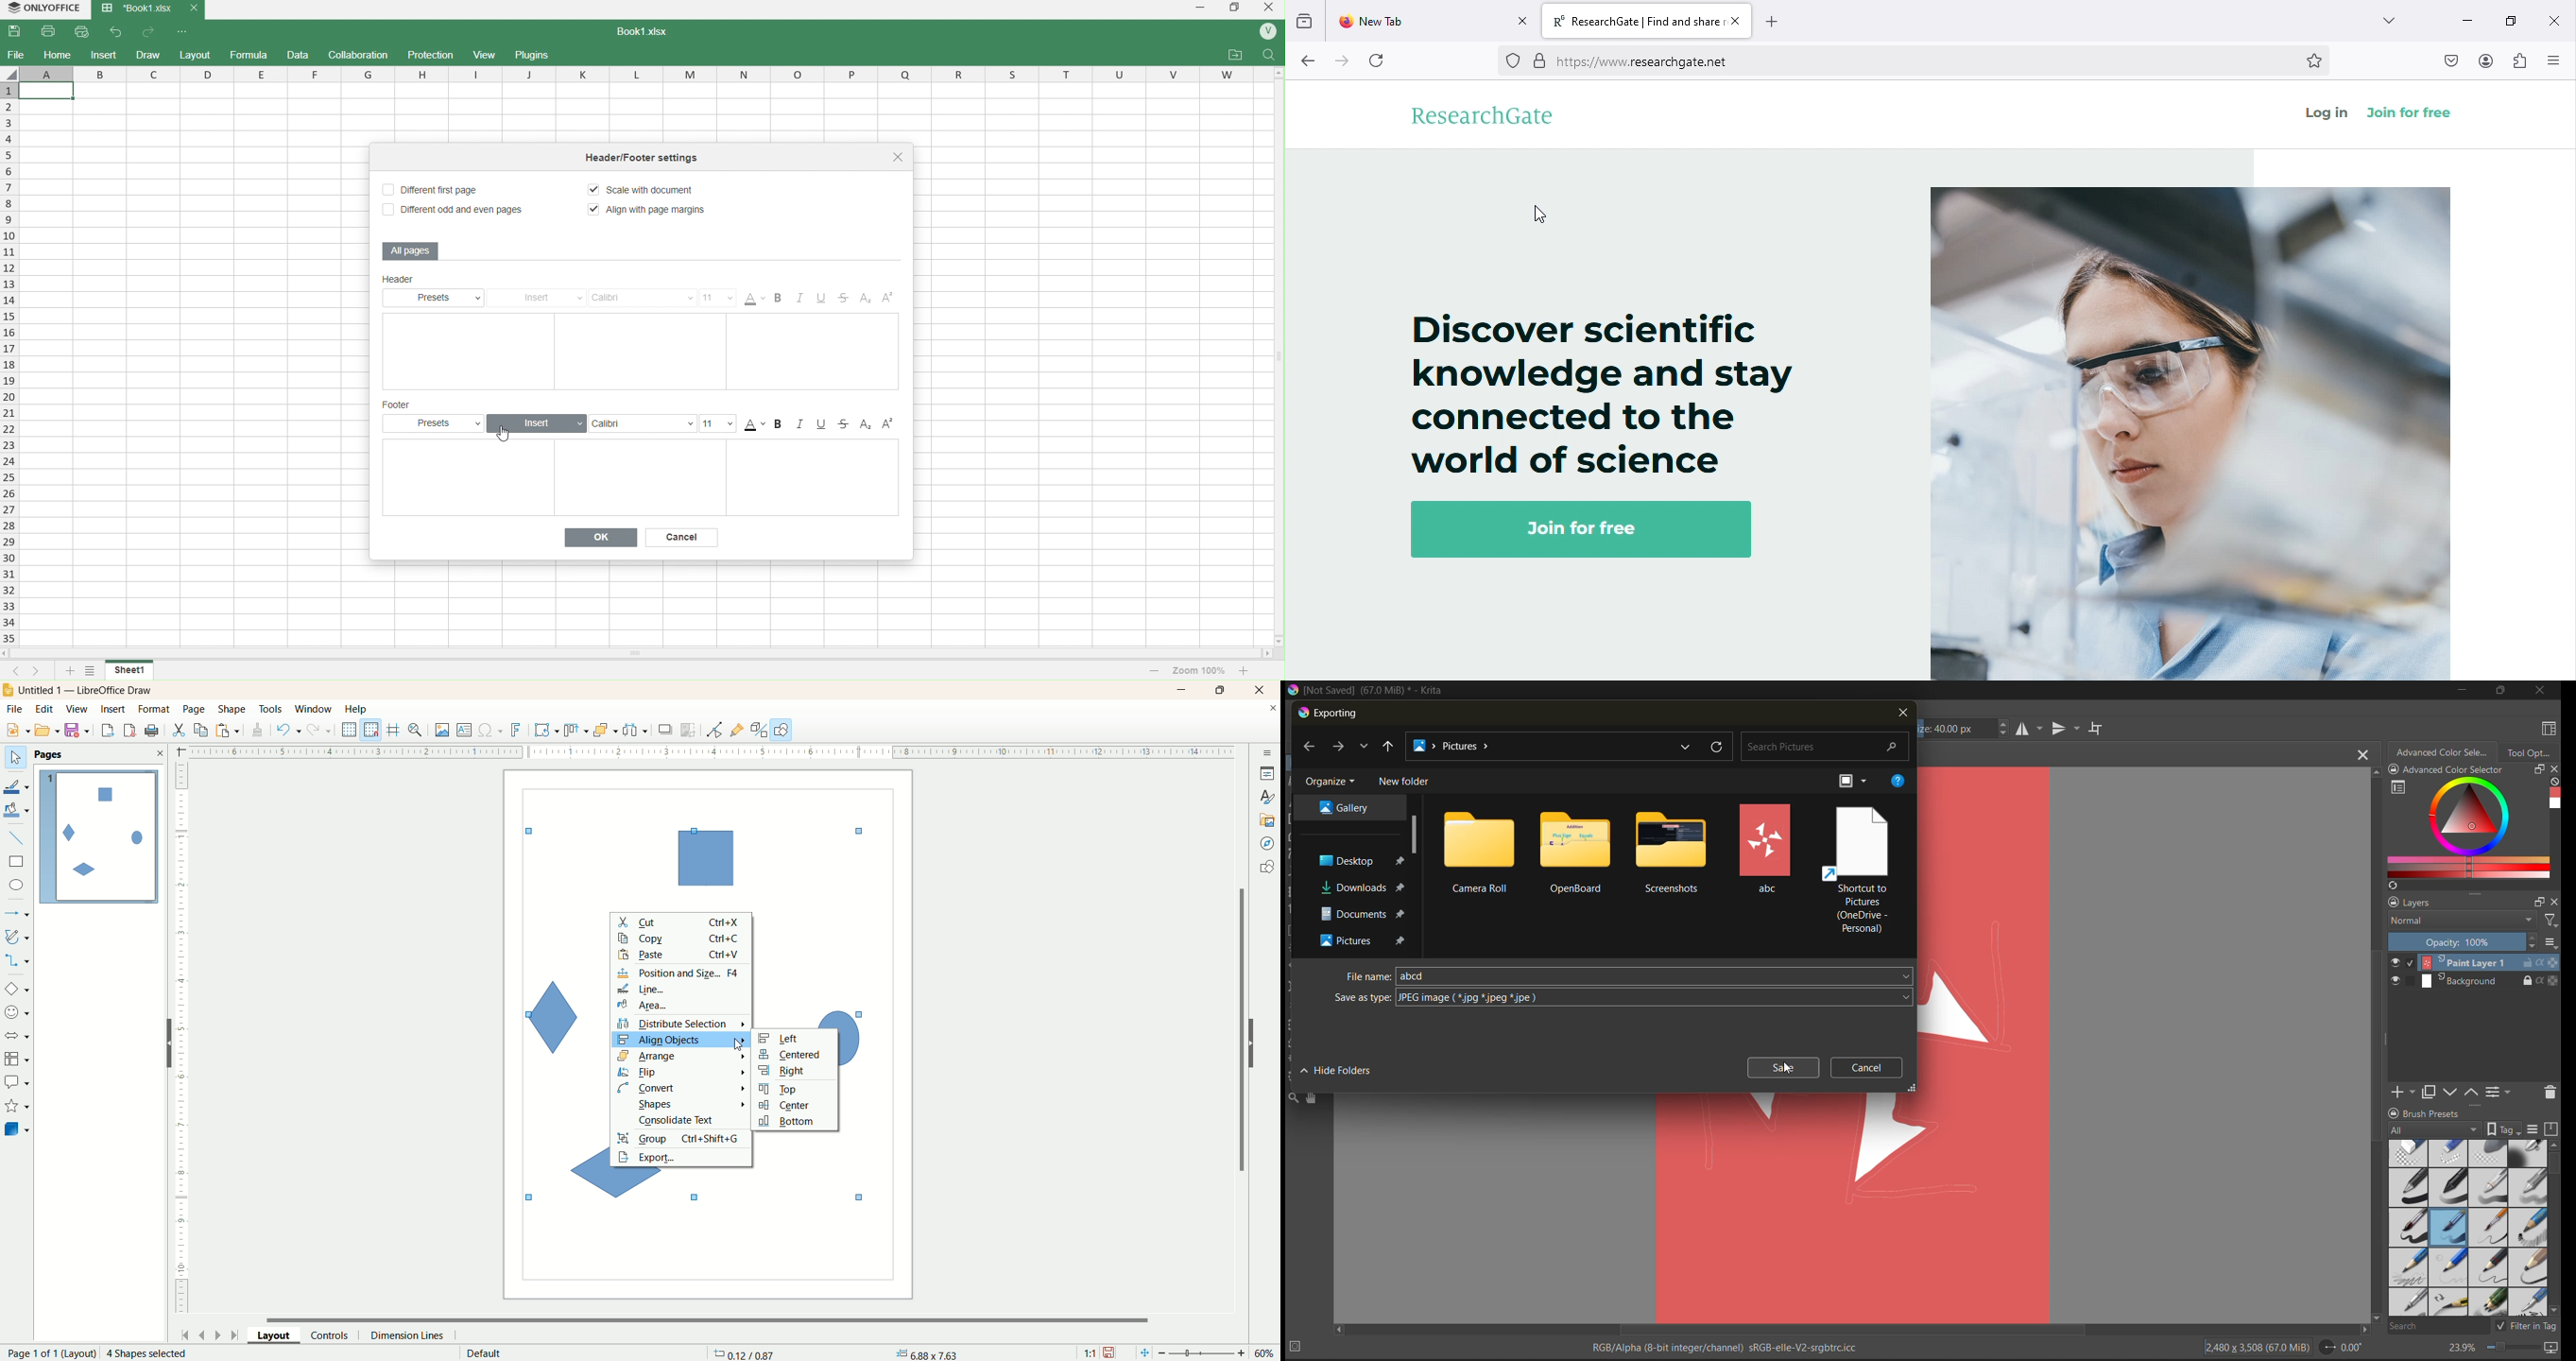  Describe the element at coordinates (181, 1041) in the screenshot. I see `scale bar` at that location.